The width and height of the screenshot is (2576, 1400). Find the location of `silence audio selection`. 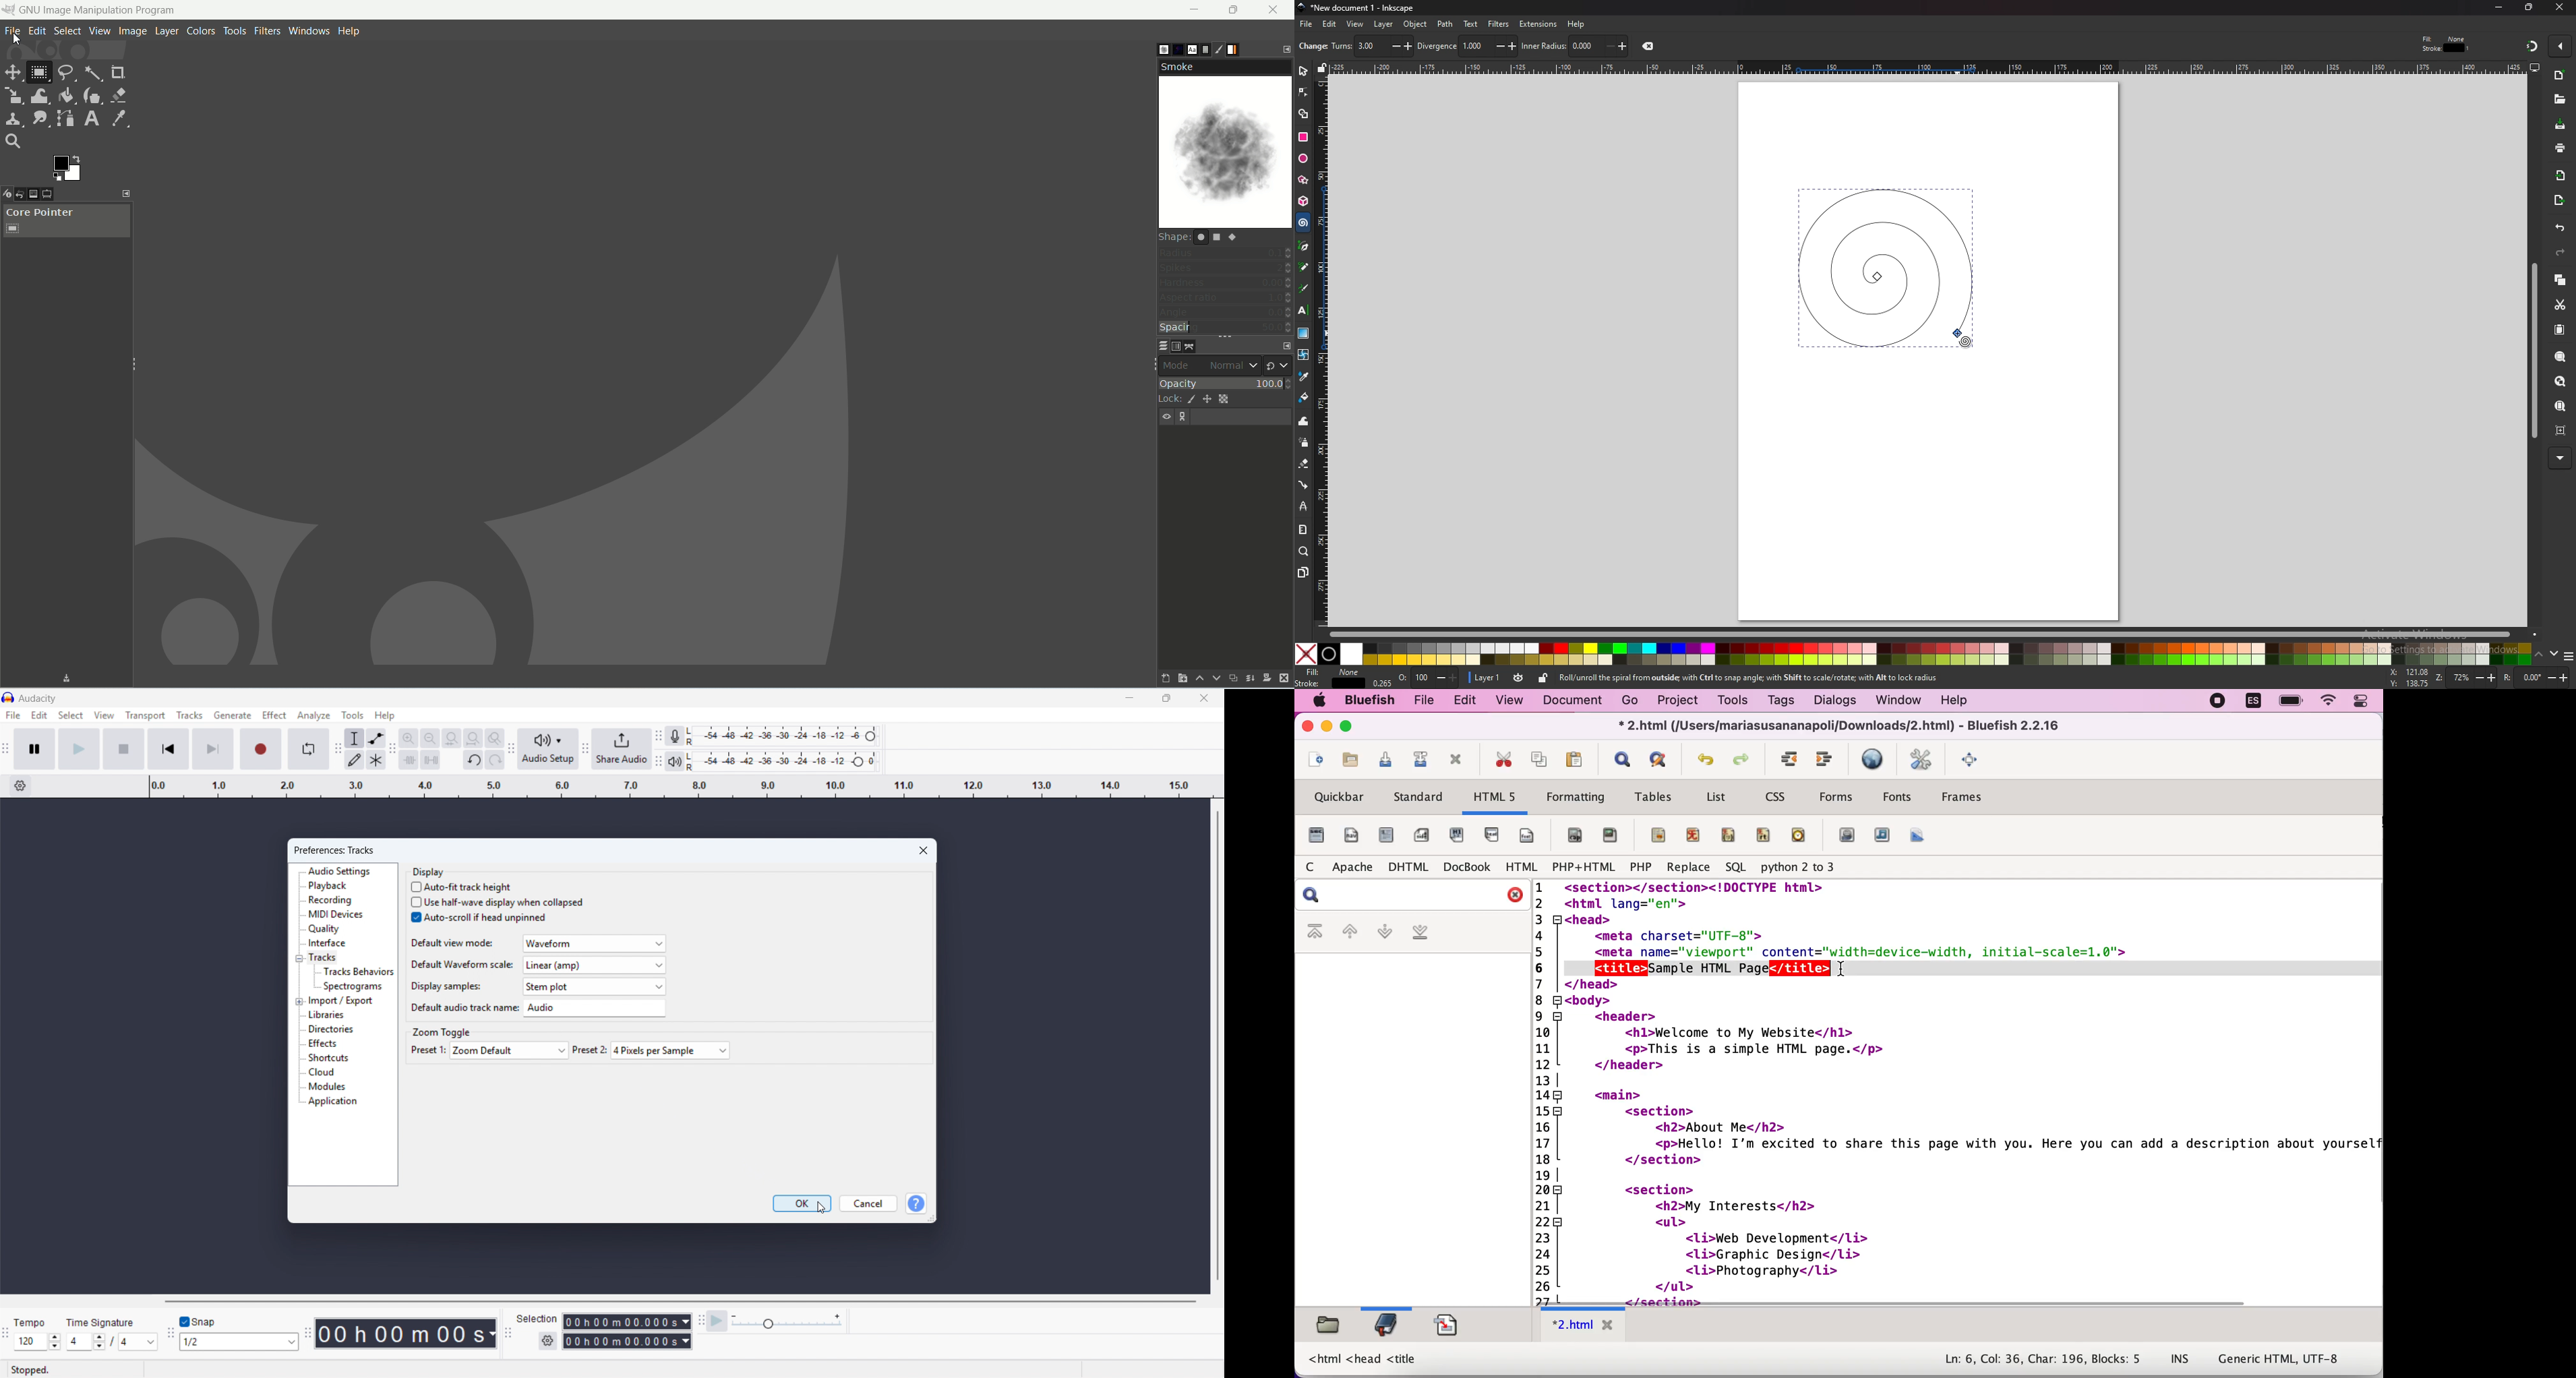

silence audio selection is located at coordinates (431, 760).